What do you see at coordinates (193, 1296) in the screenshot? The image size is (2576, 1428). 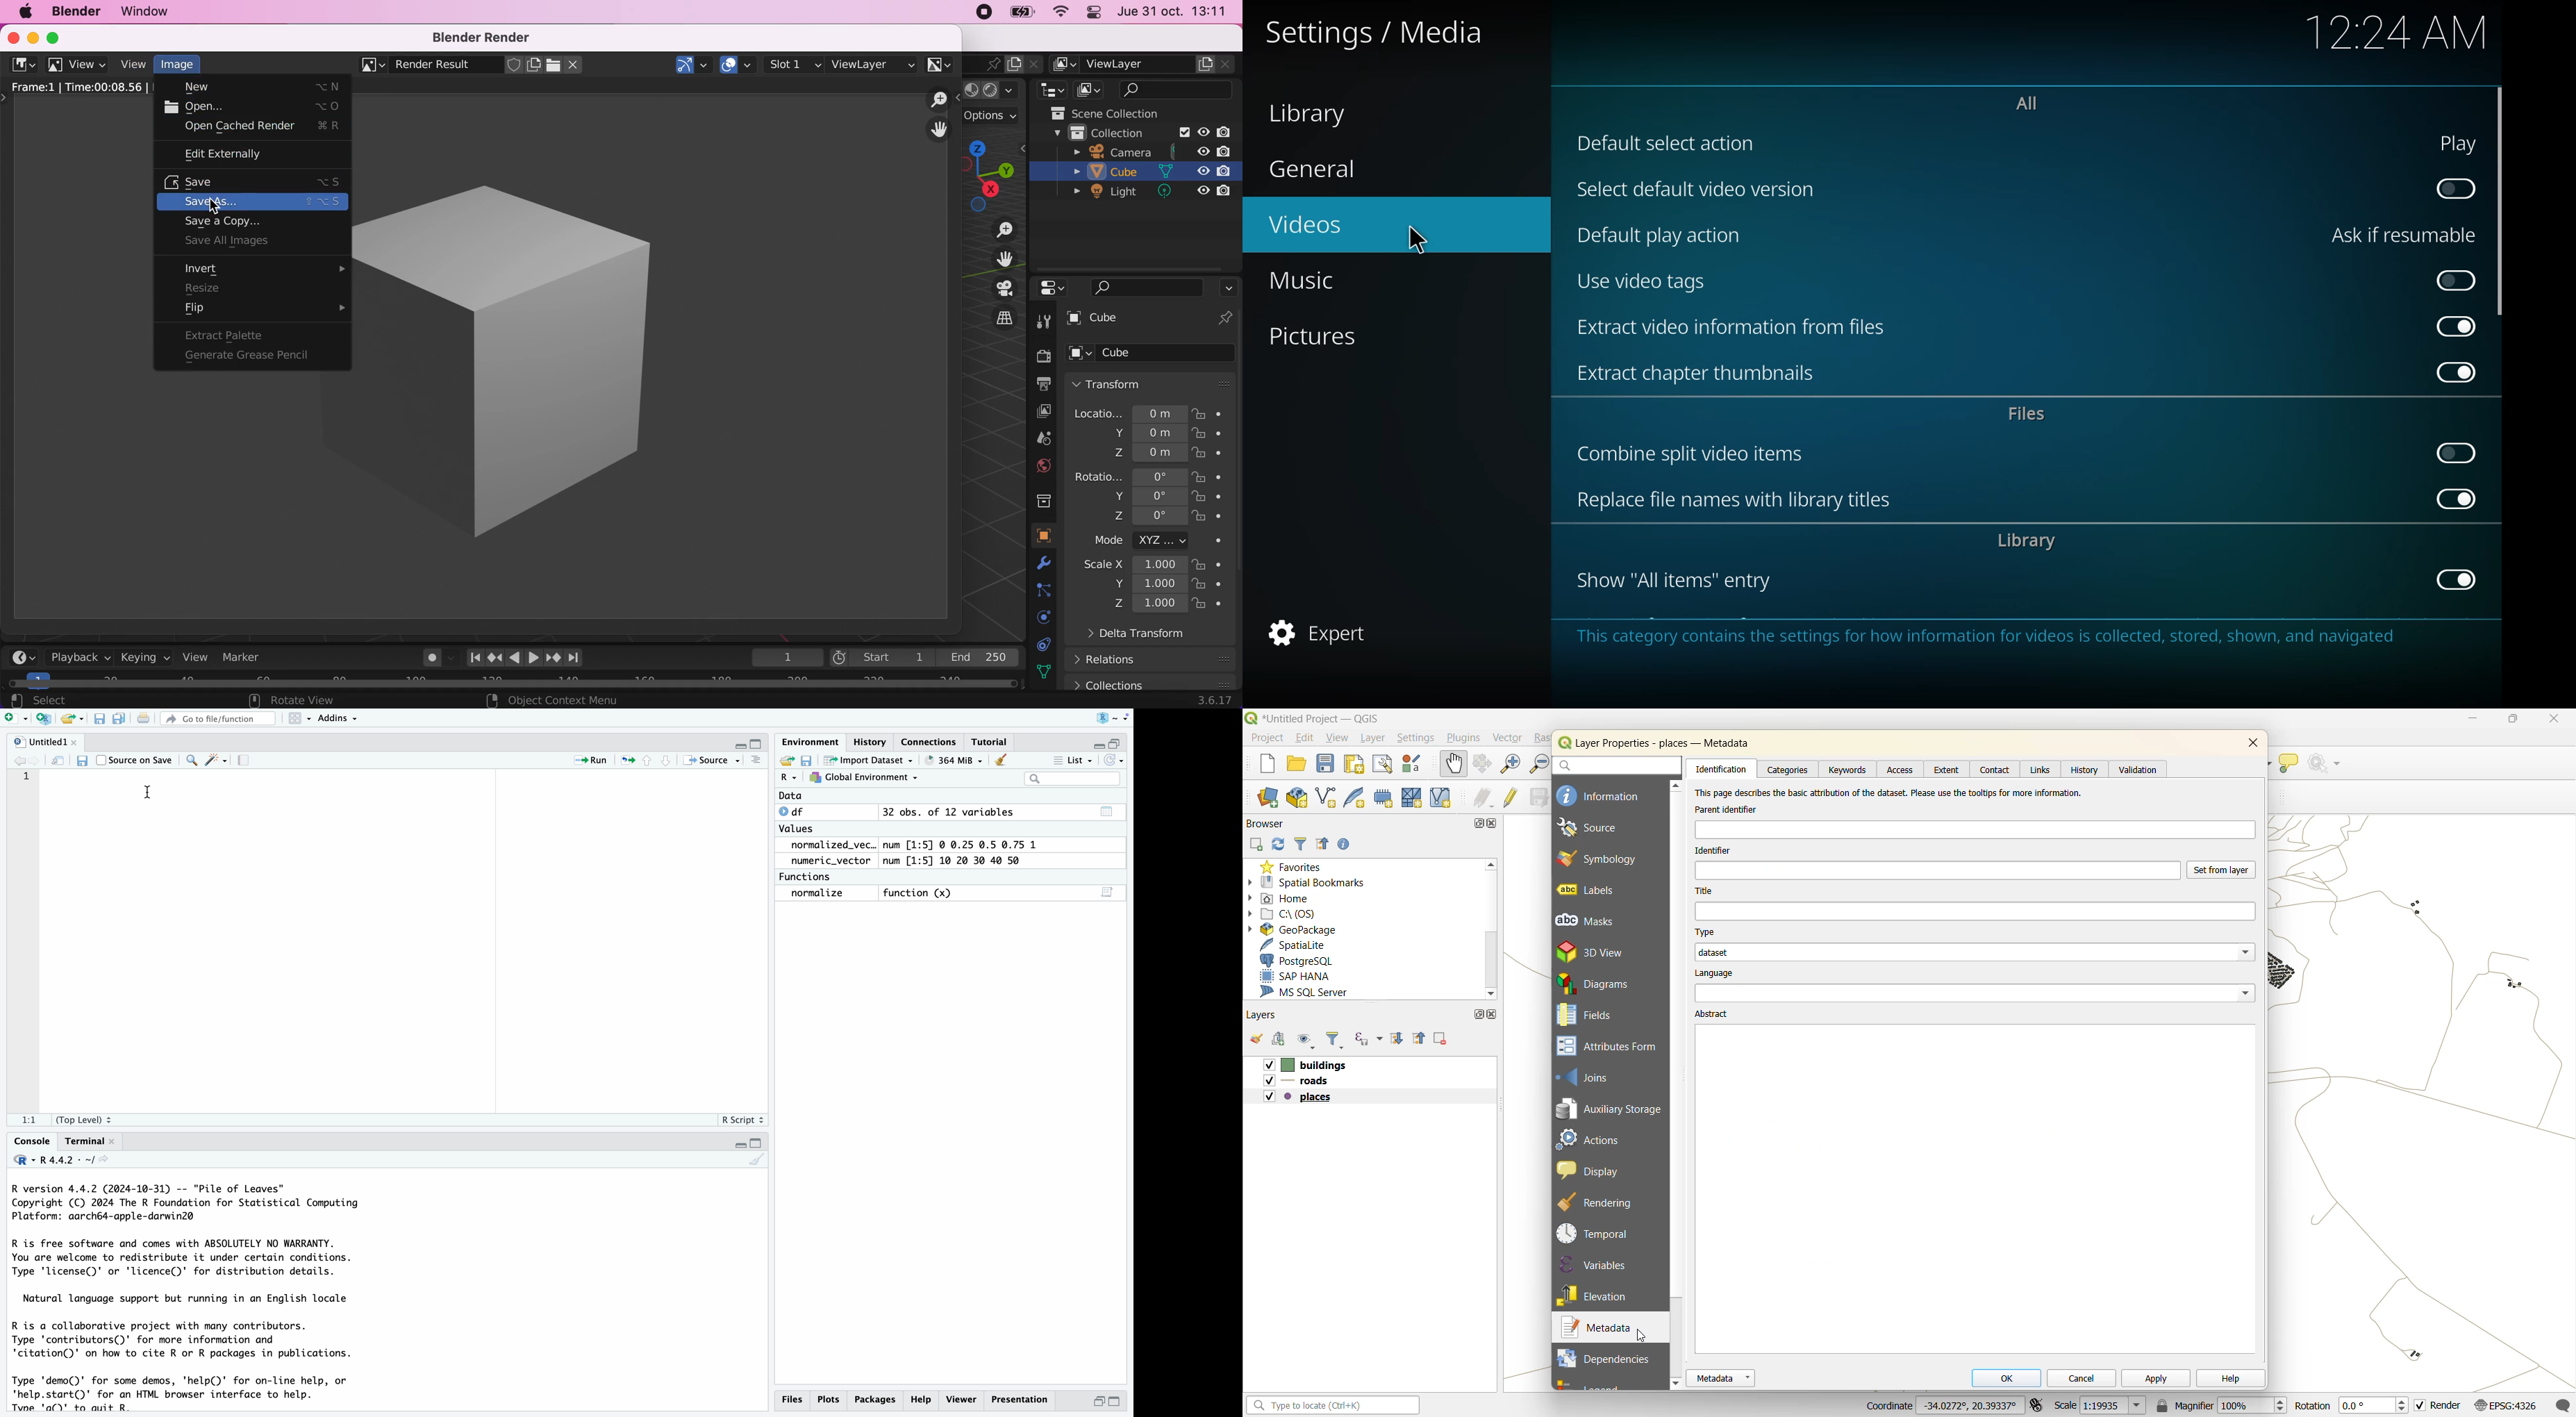 I see `Code` at bounding box center [193, 1296].